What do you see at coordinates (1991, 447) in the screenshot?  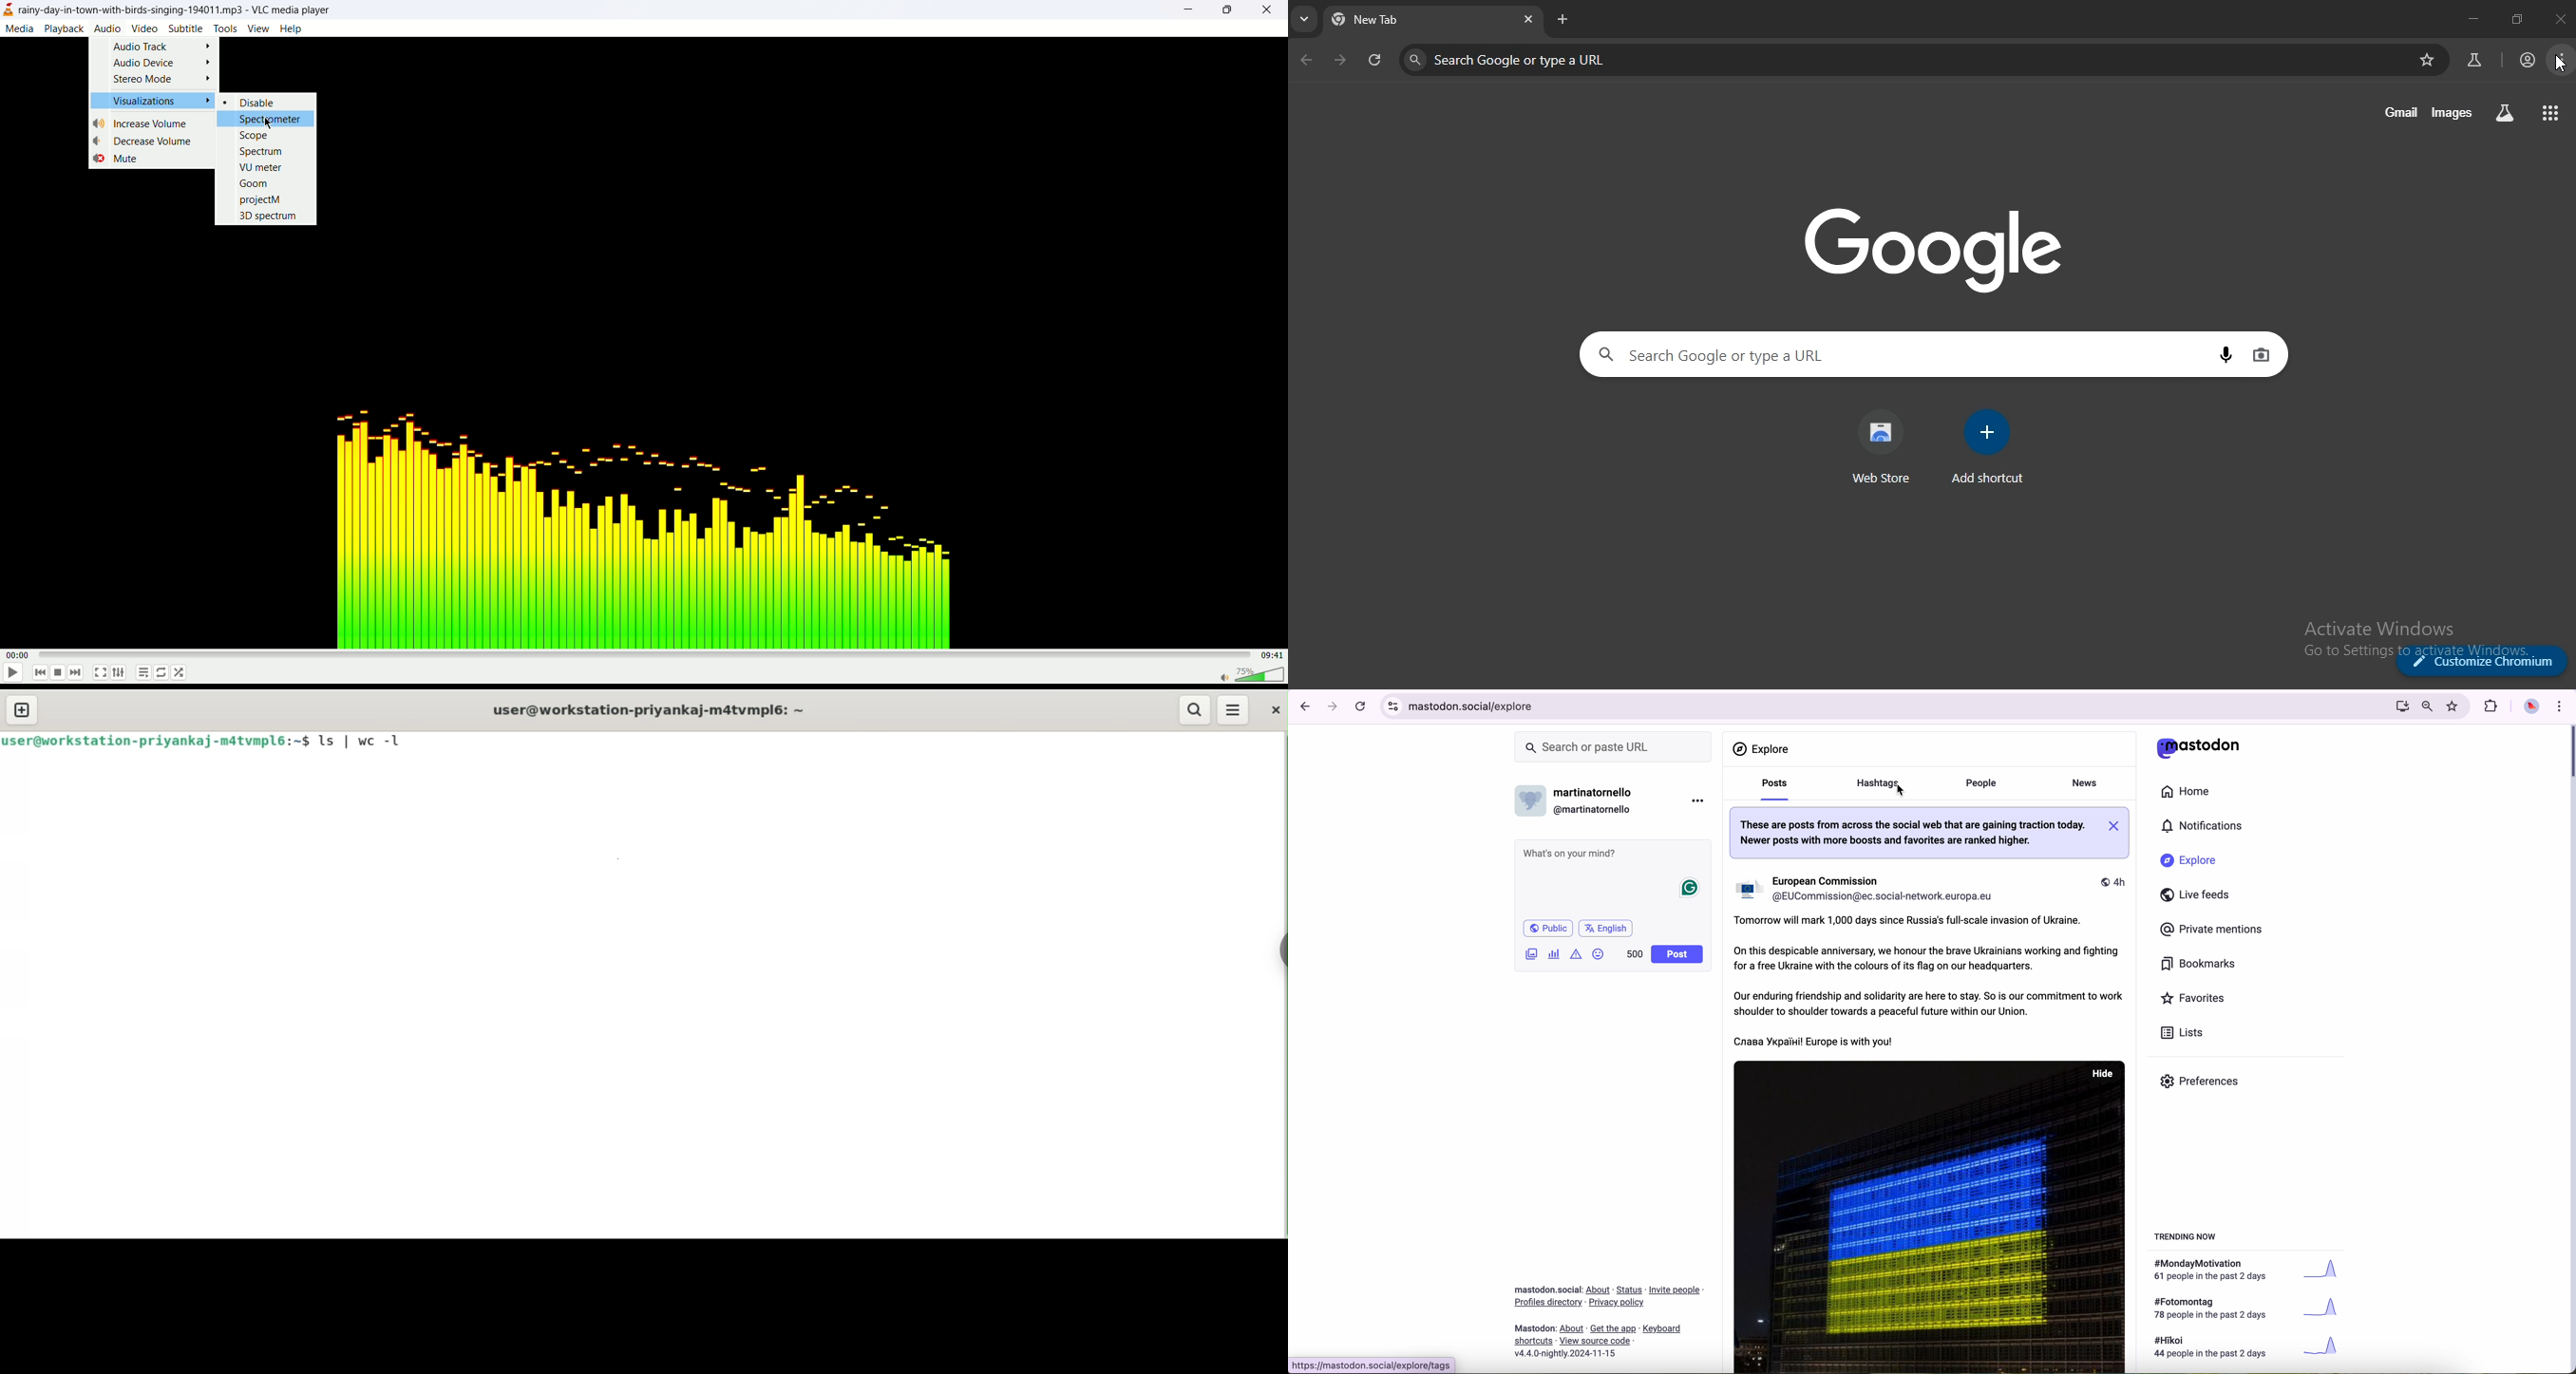 I see `add shortcut` at bounding box center [1991, 447].